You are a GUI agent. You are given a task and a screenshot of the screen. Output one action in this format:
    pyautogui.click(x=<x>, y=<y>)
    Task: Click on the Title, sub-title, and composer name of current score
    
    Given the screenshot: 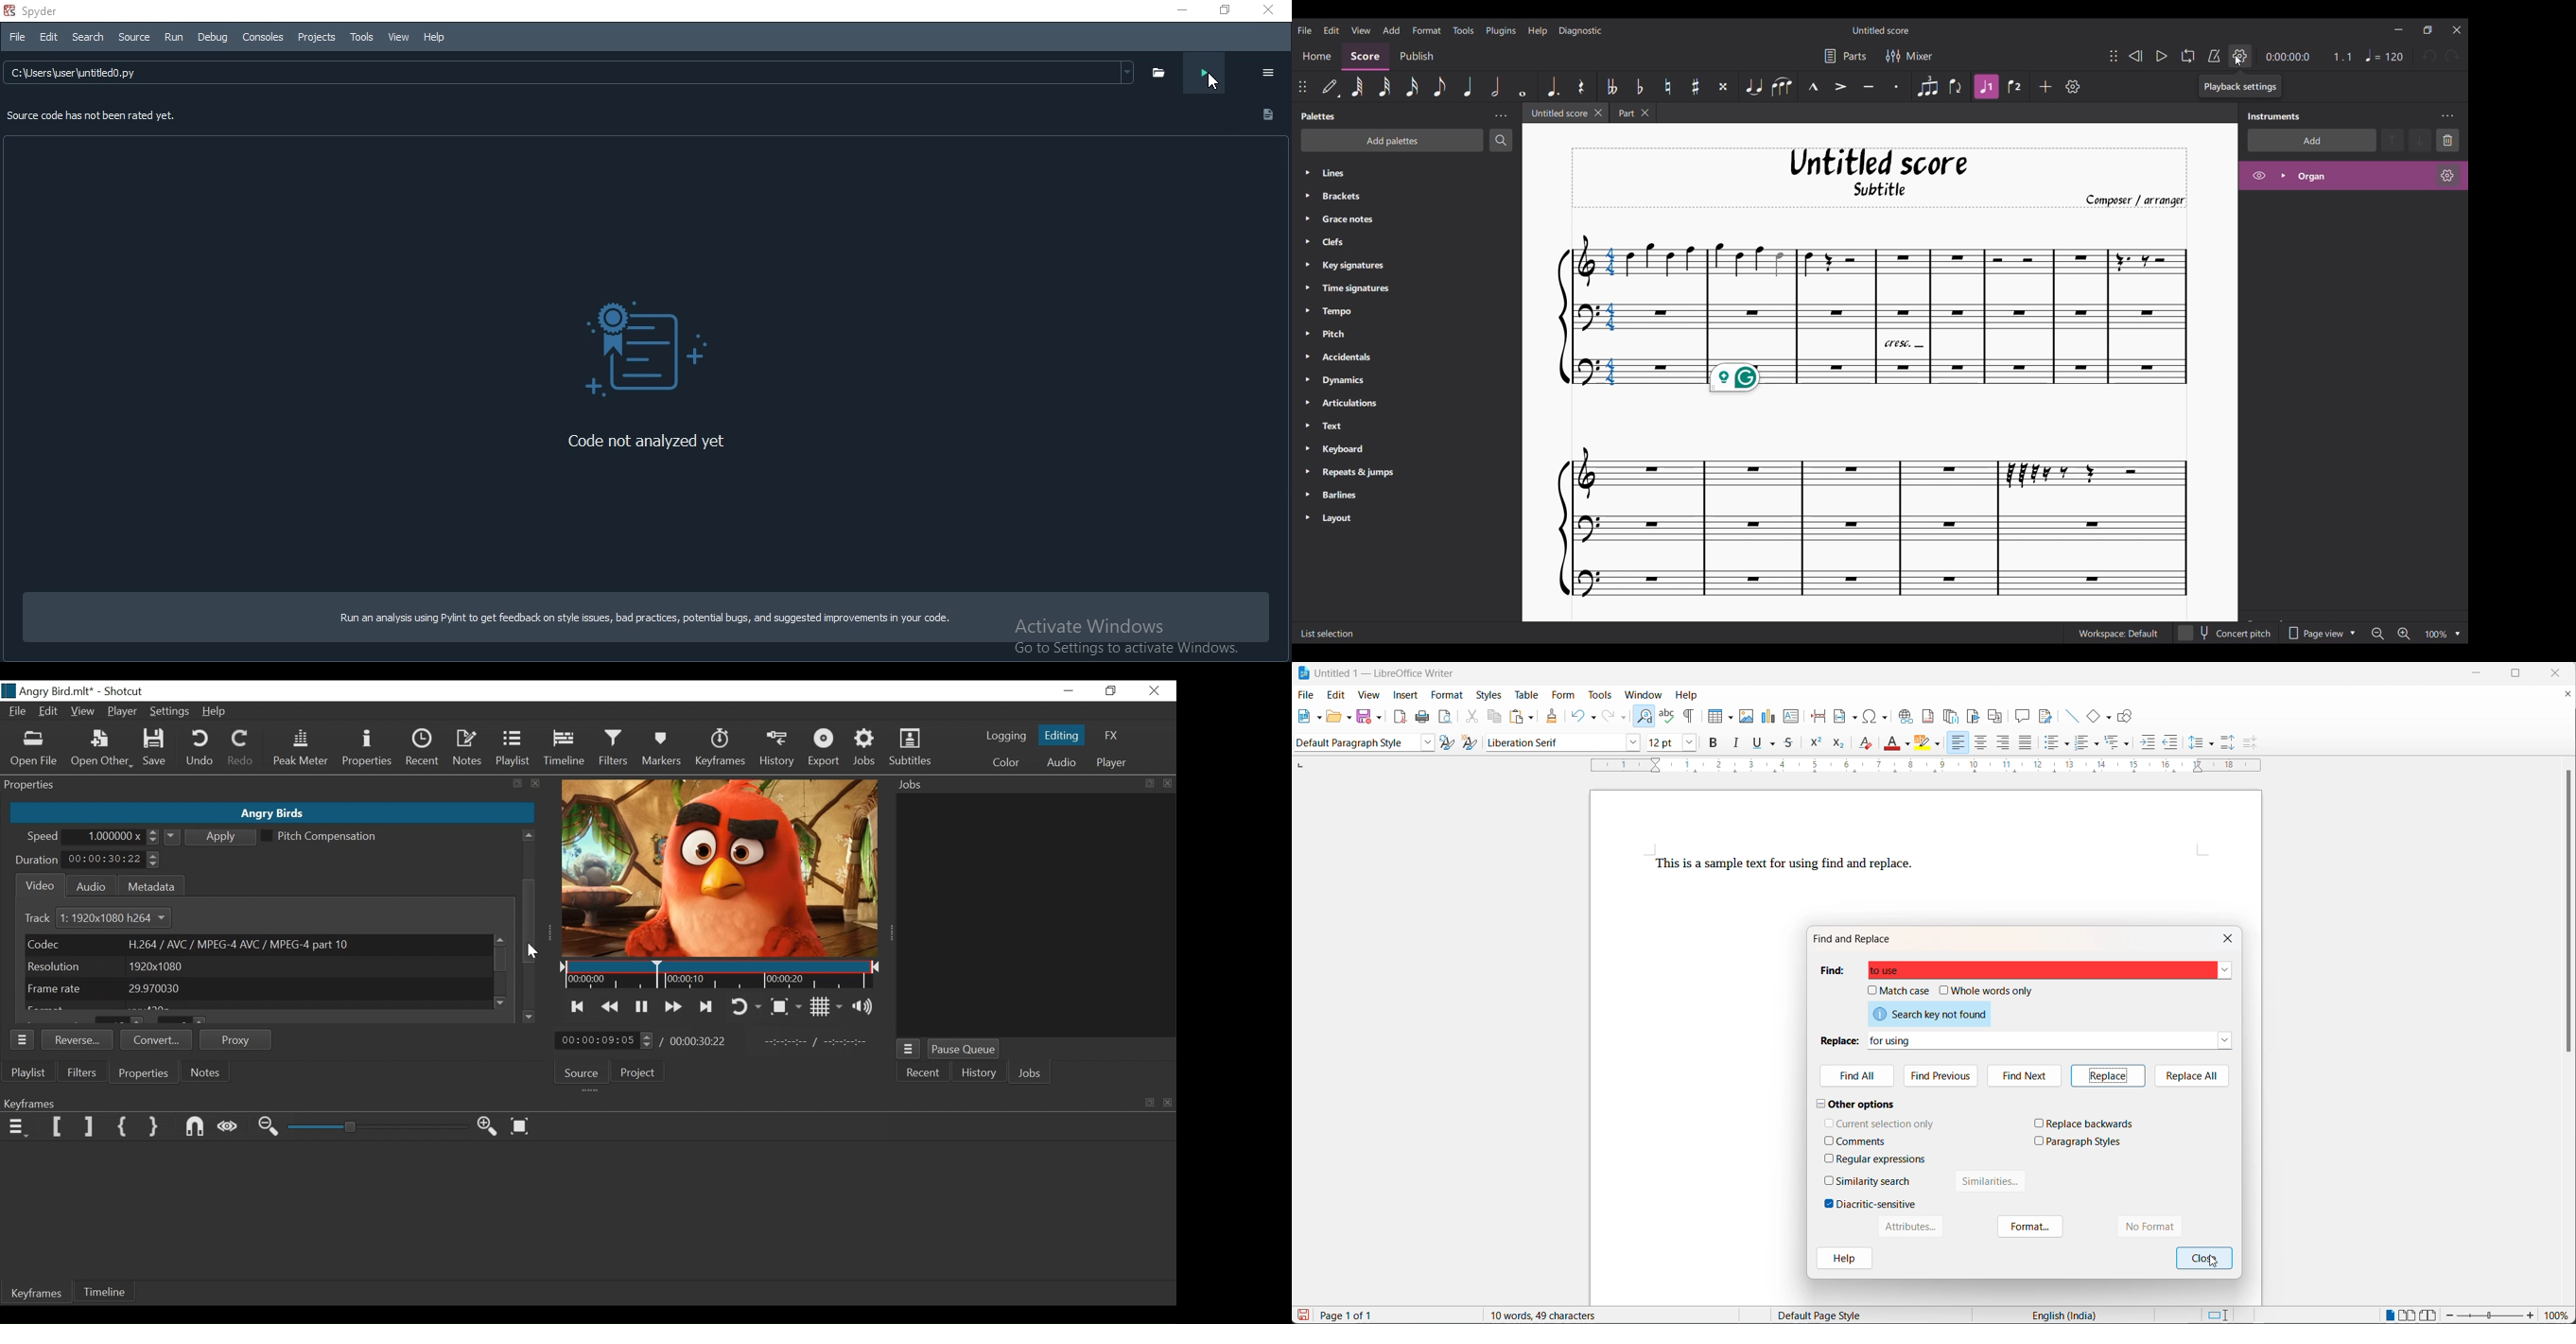 What is the action you would take?
    pyautogui.click(x=1880, y=178)
    